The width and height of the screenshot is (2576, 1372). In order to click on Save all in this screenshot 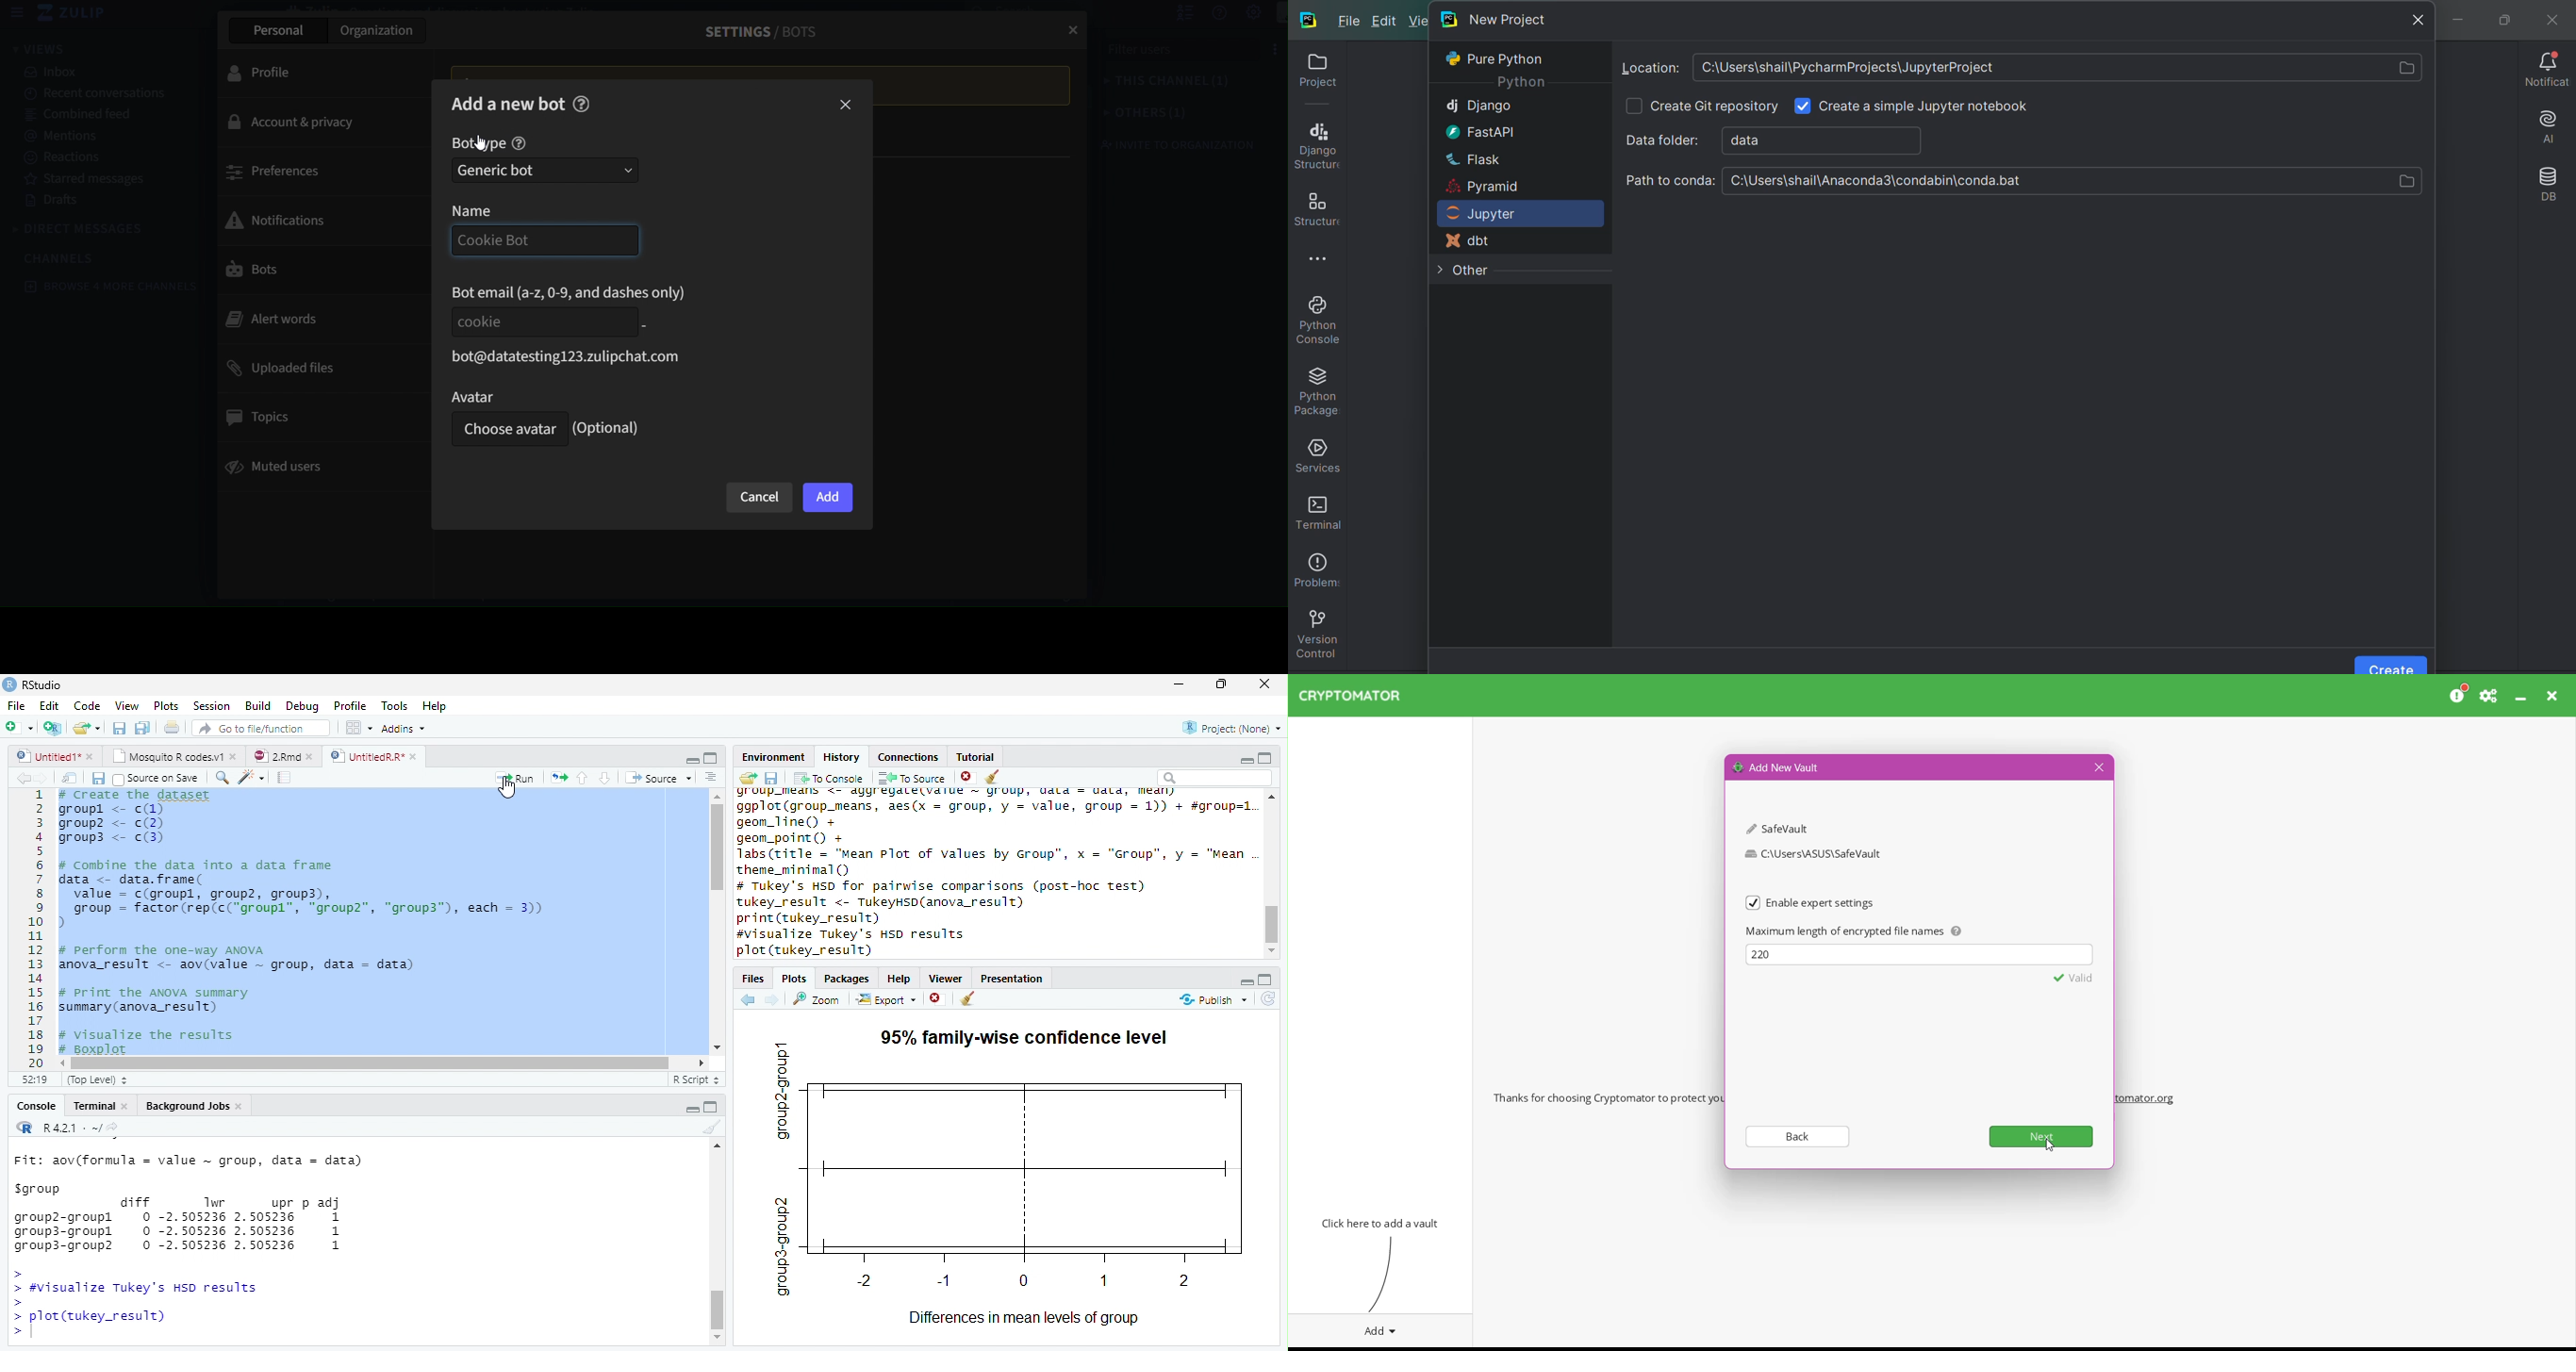, I will do `click(102, 780)`.